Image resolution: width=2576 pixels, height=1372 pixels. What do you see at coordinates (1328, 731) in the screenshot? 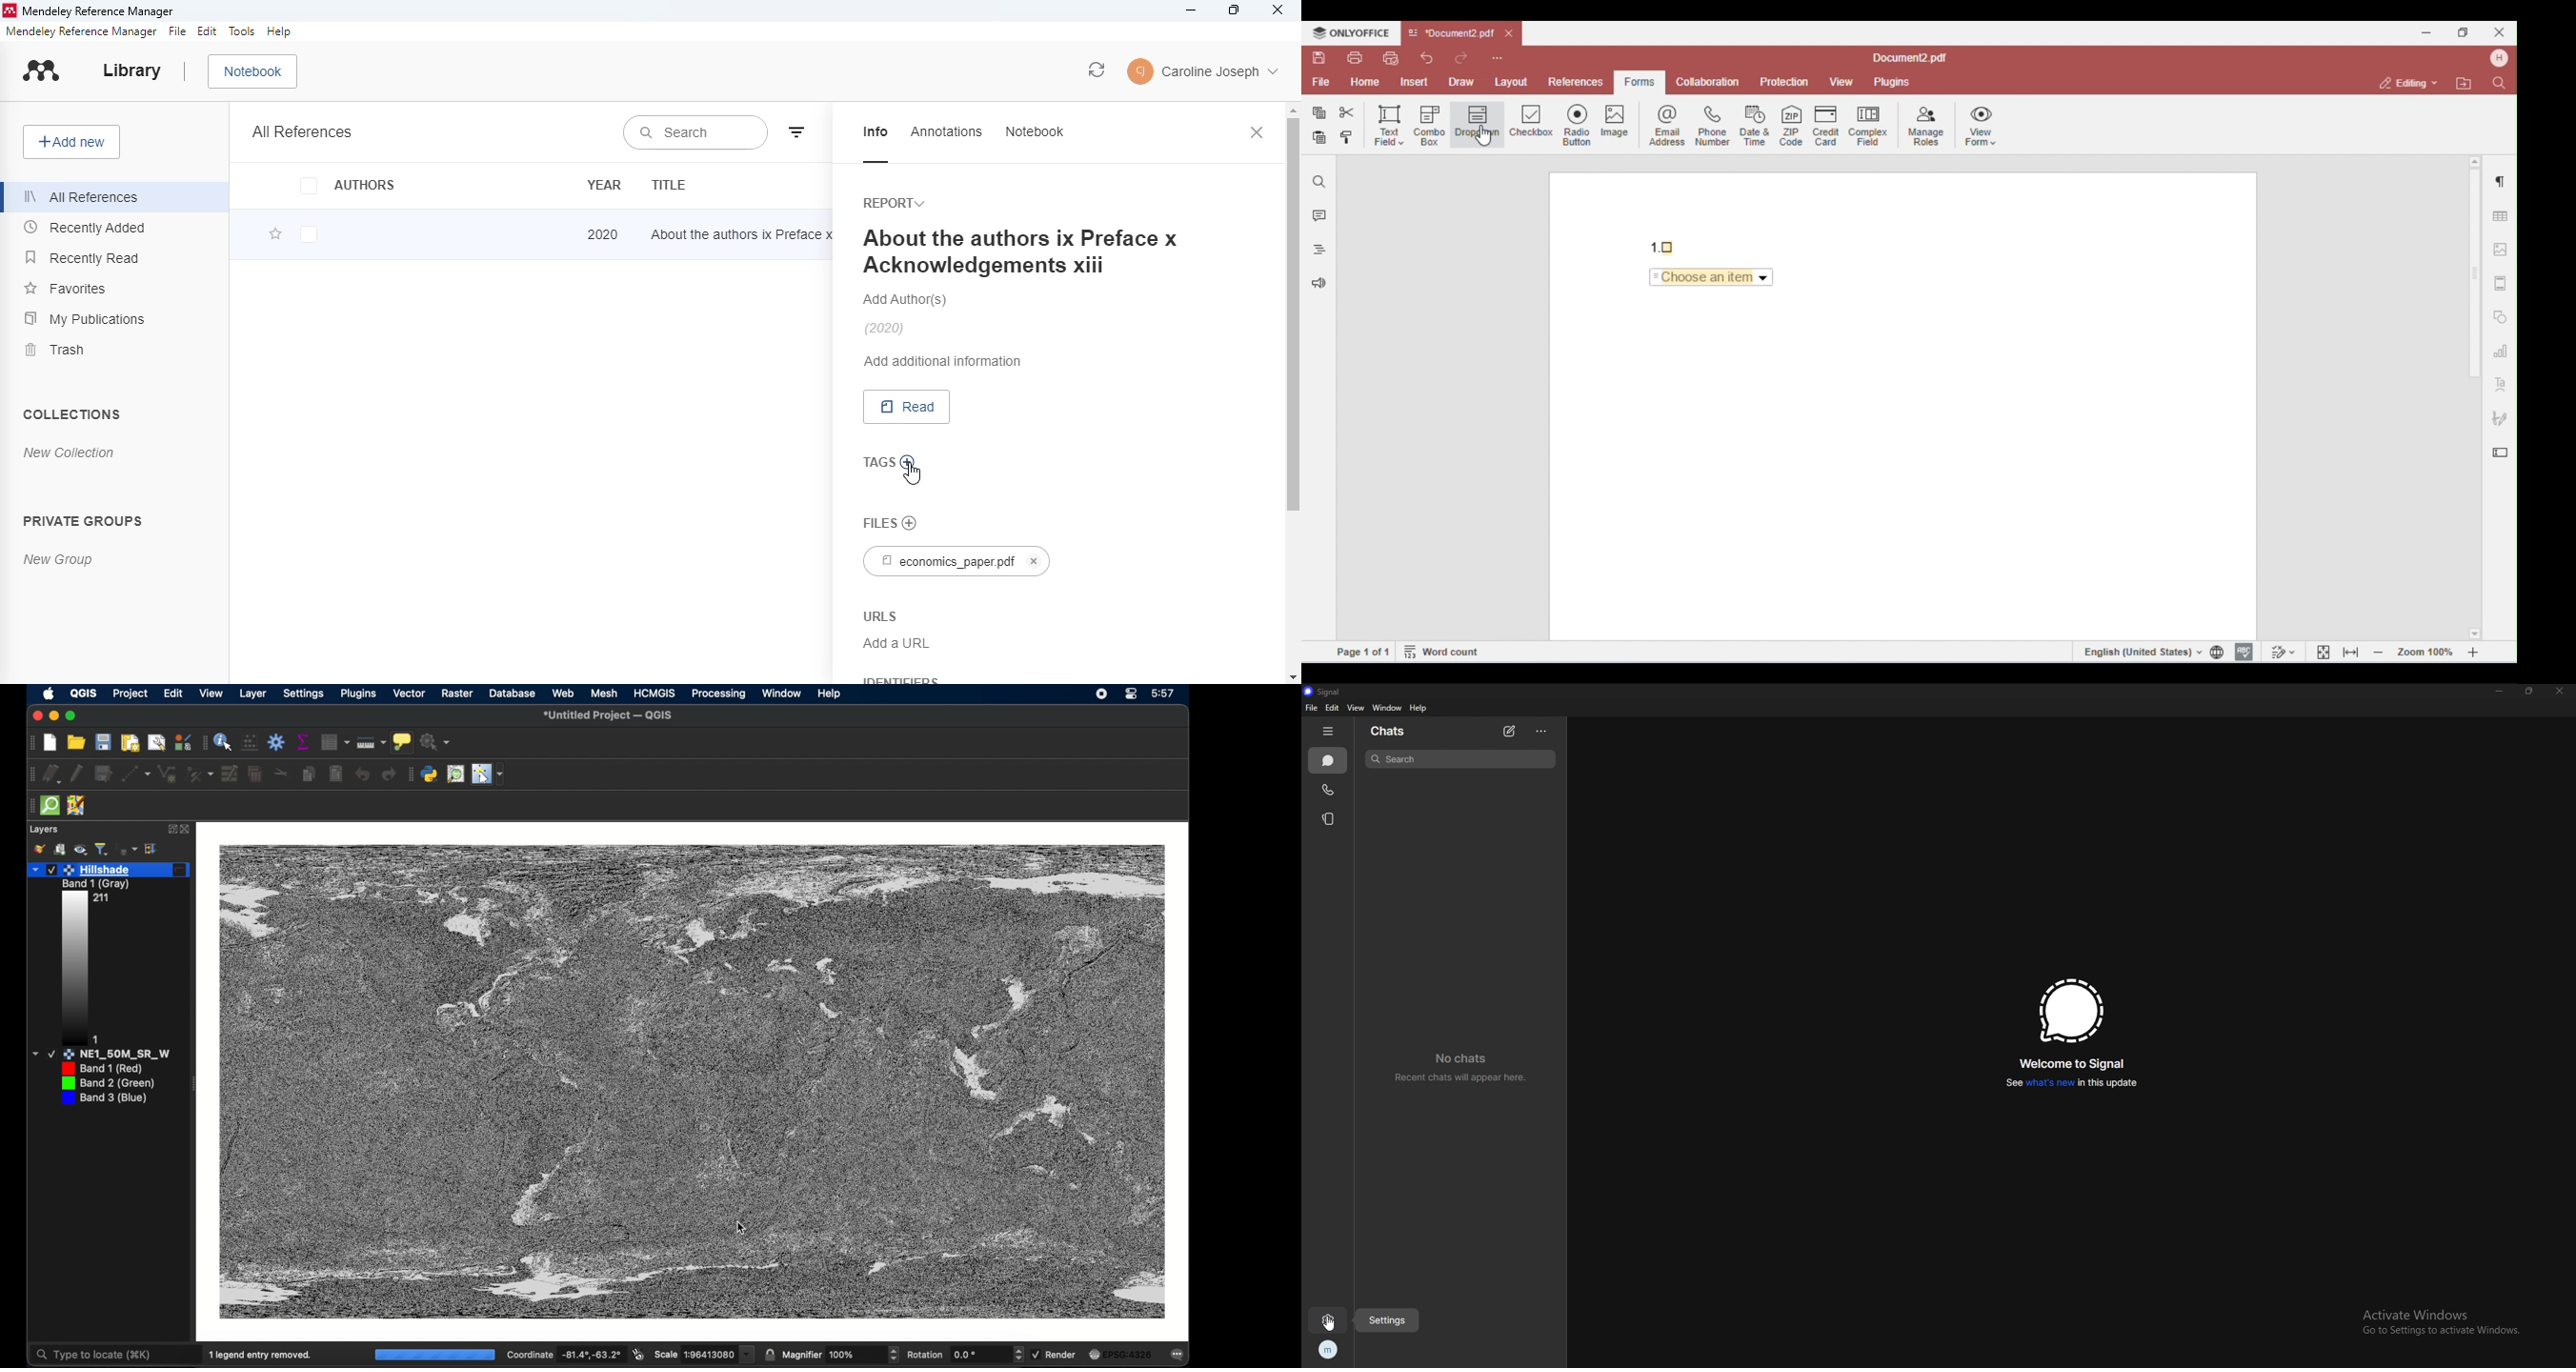
I see `hide tab` at bounding box center [1328, 731].